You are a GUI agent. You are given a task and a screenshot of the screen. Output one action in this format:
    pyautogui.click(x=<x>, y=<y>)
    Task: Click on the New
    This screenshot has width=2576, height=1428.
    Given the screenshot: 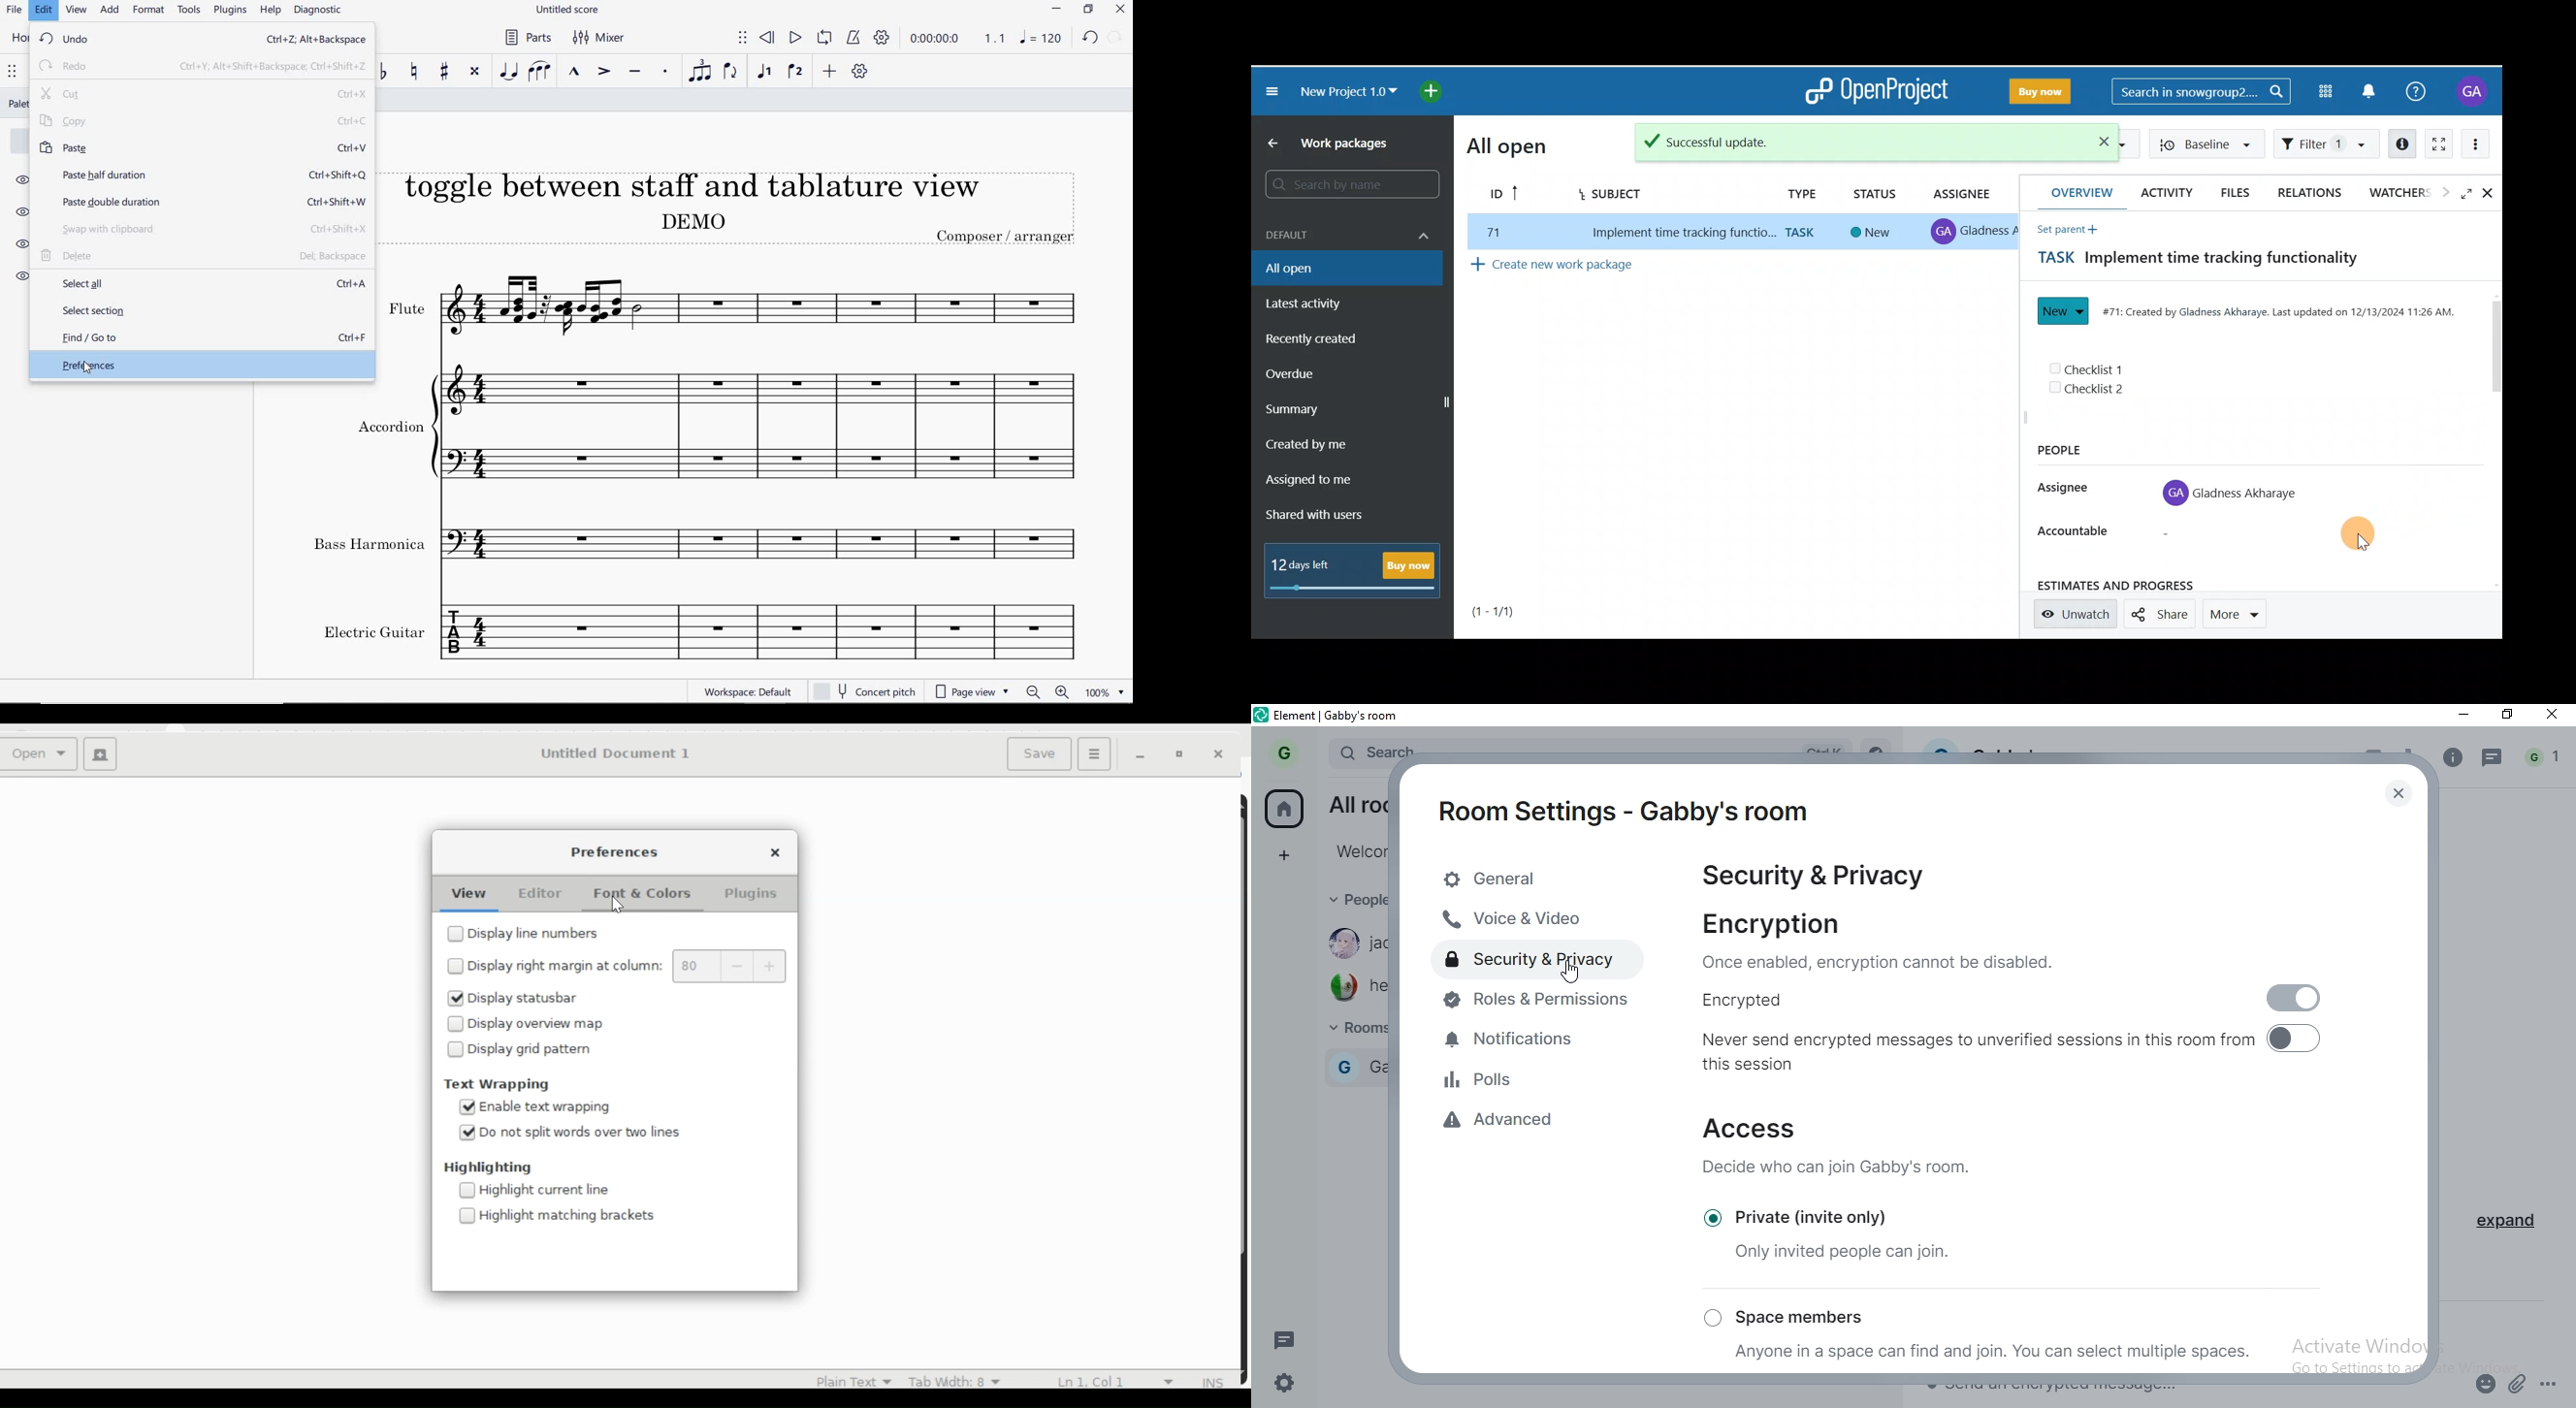 What is the action you would take?
    pyautogui.click(x=2064, y=311)
    